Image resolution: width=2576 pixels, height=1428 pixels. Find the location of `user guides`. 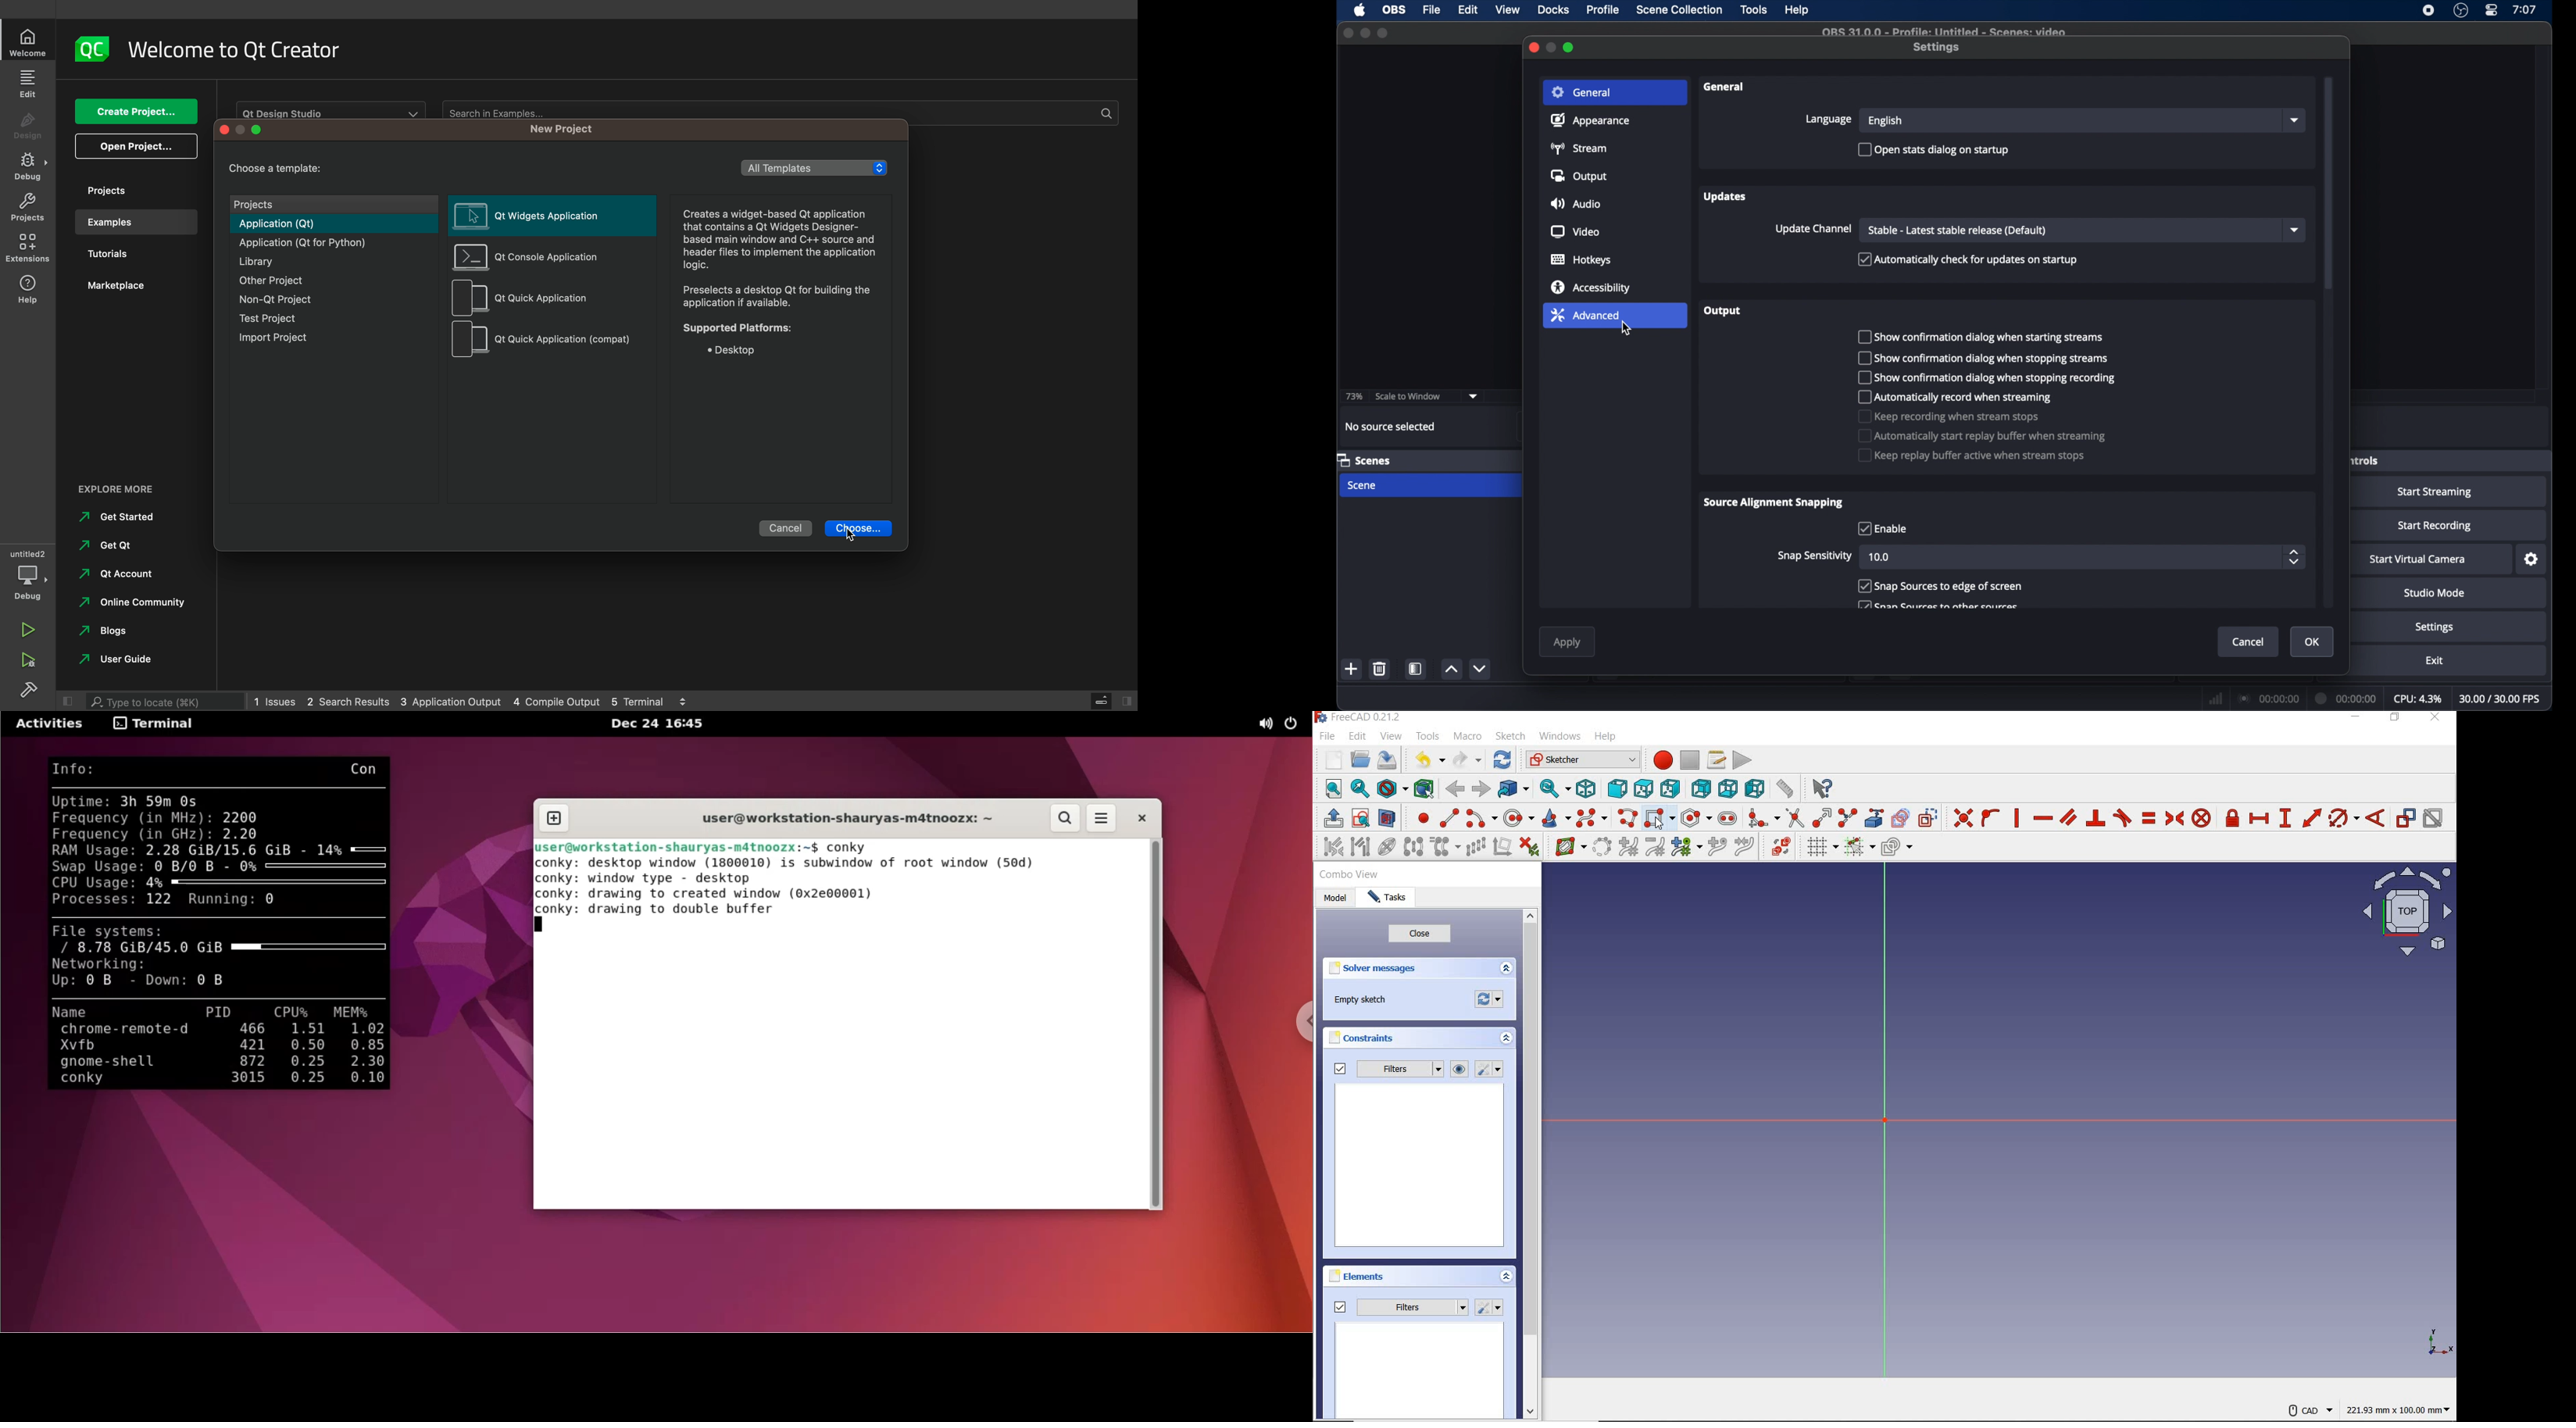

user guides is located at coordinates (113, 662).